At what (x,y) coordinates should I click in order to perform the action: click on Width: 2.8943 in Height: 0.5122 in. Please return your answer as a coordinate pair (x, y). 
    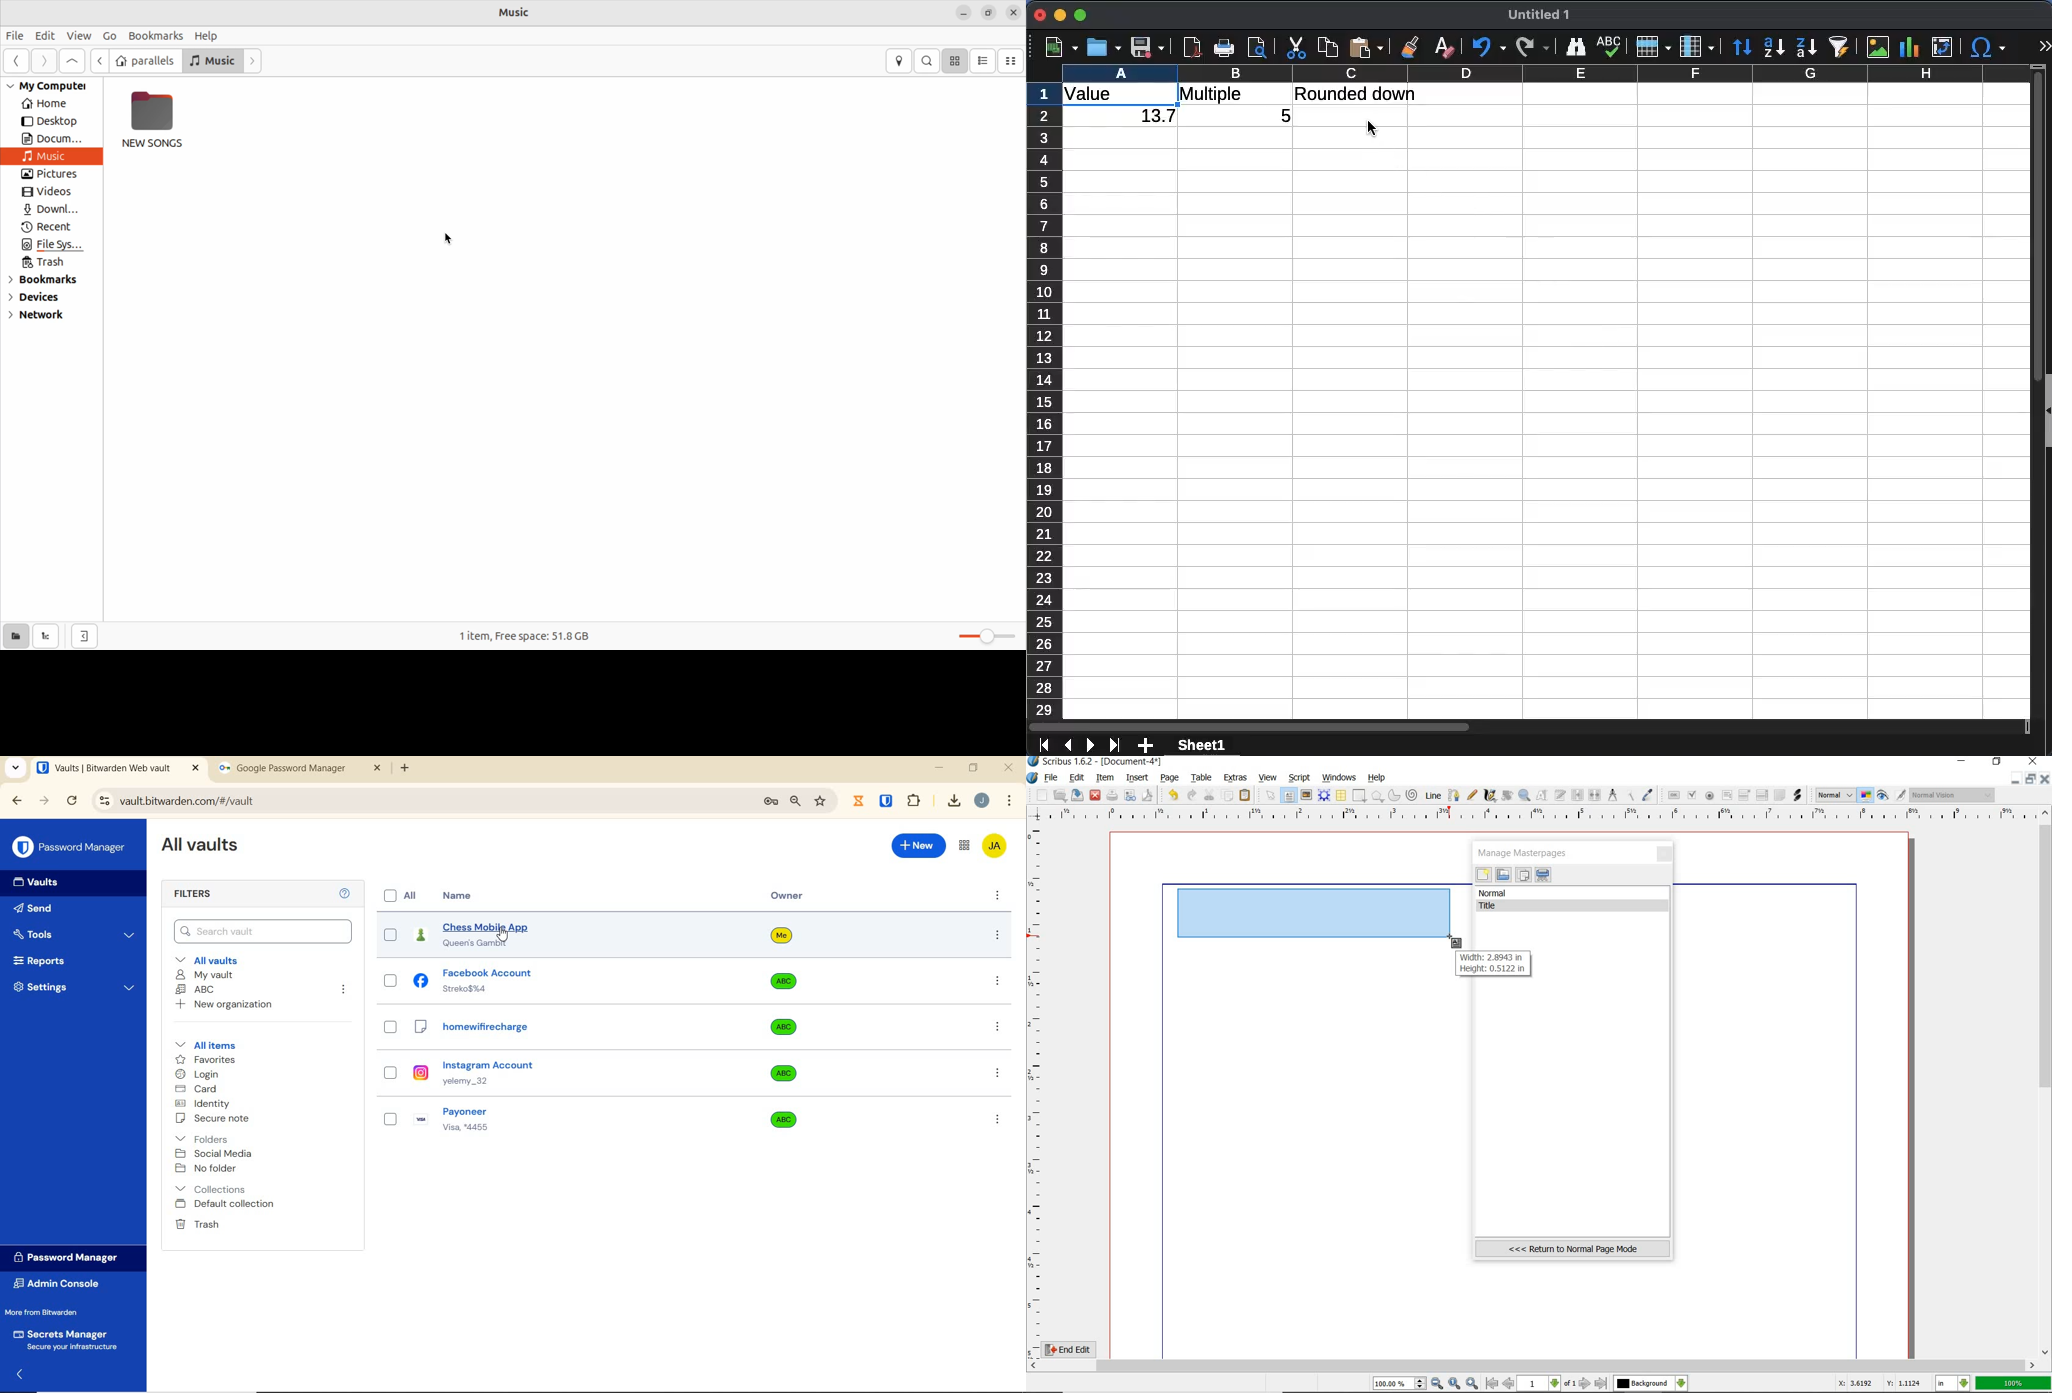
    Looking at the image, I should click on (1491, 964).